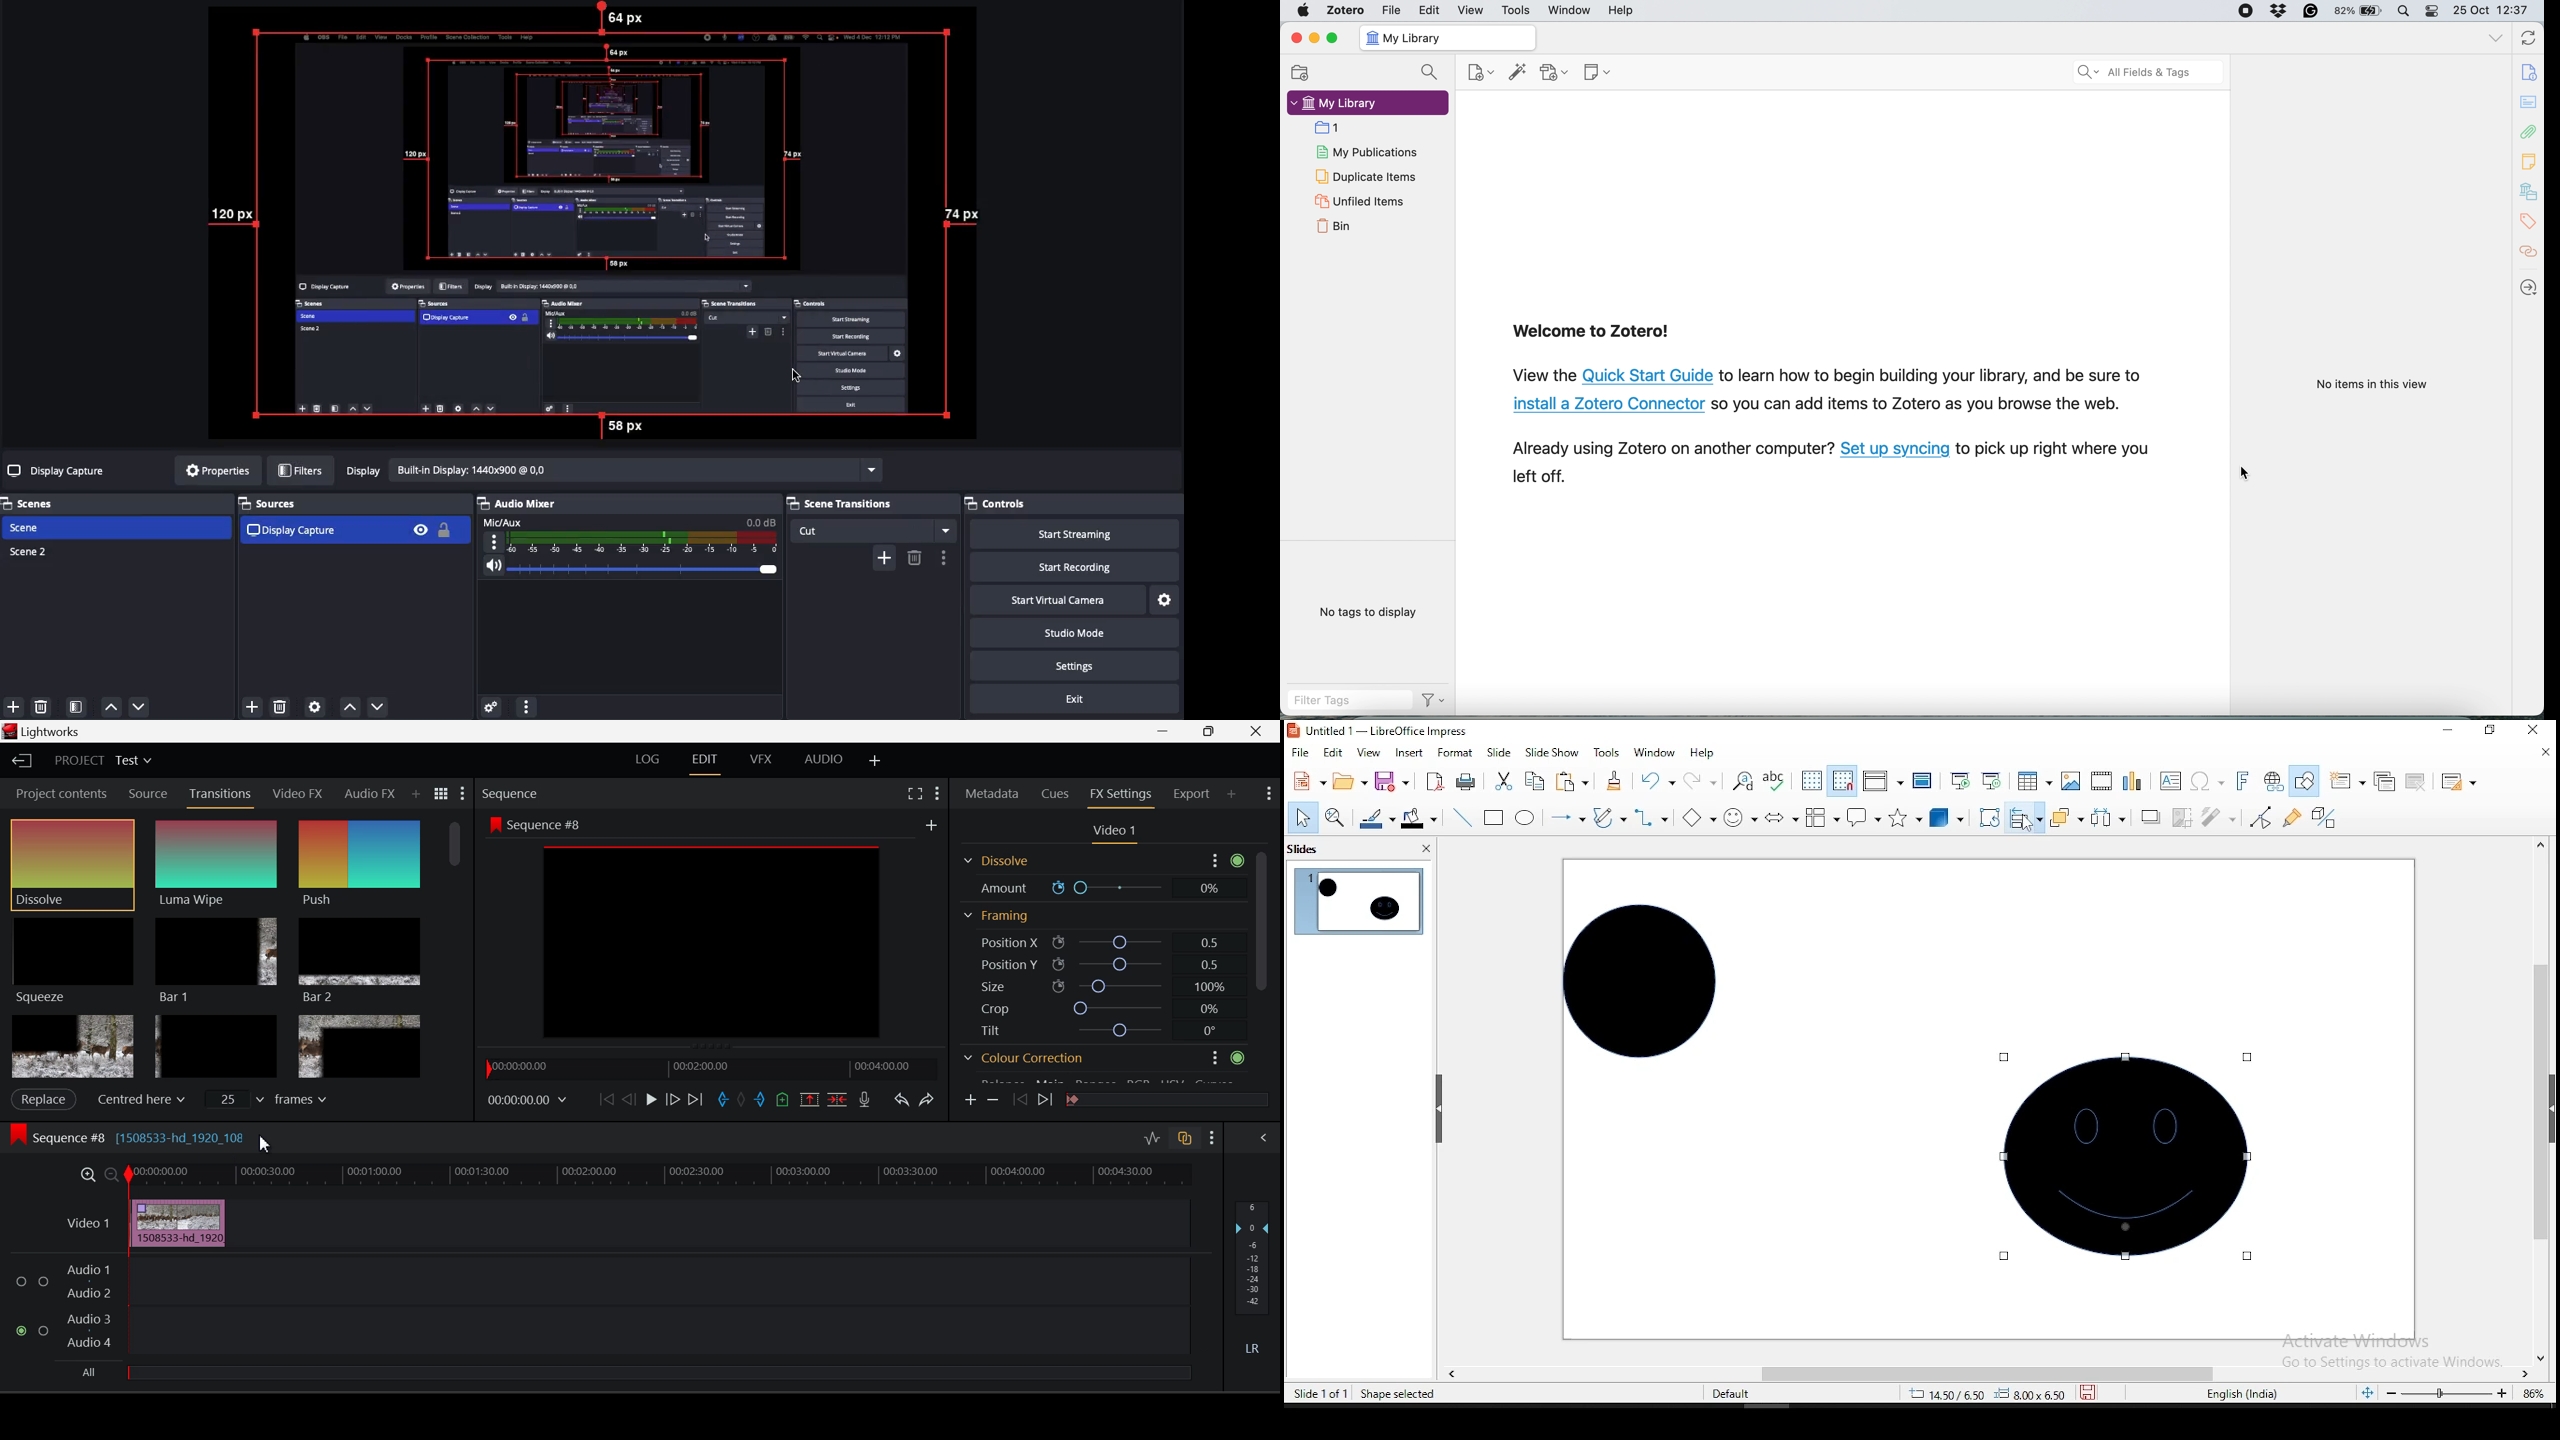 The image size is (2576, 1456). I want to click on minimize, so click(1316, 40).